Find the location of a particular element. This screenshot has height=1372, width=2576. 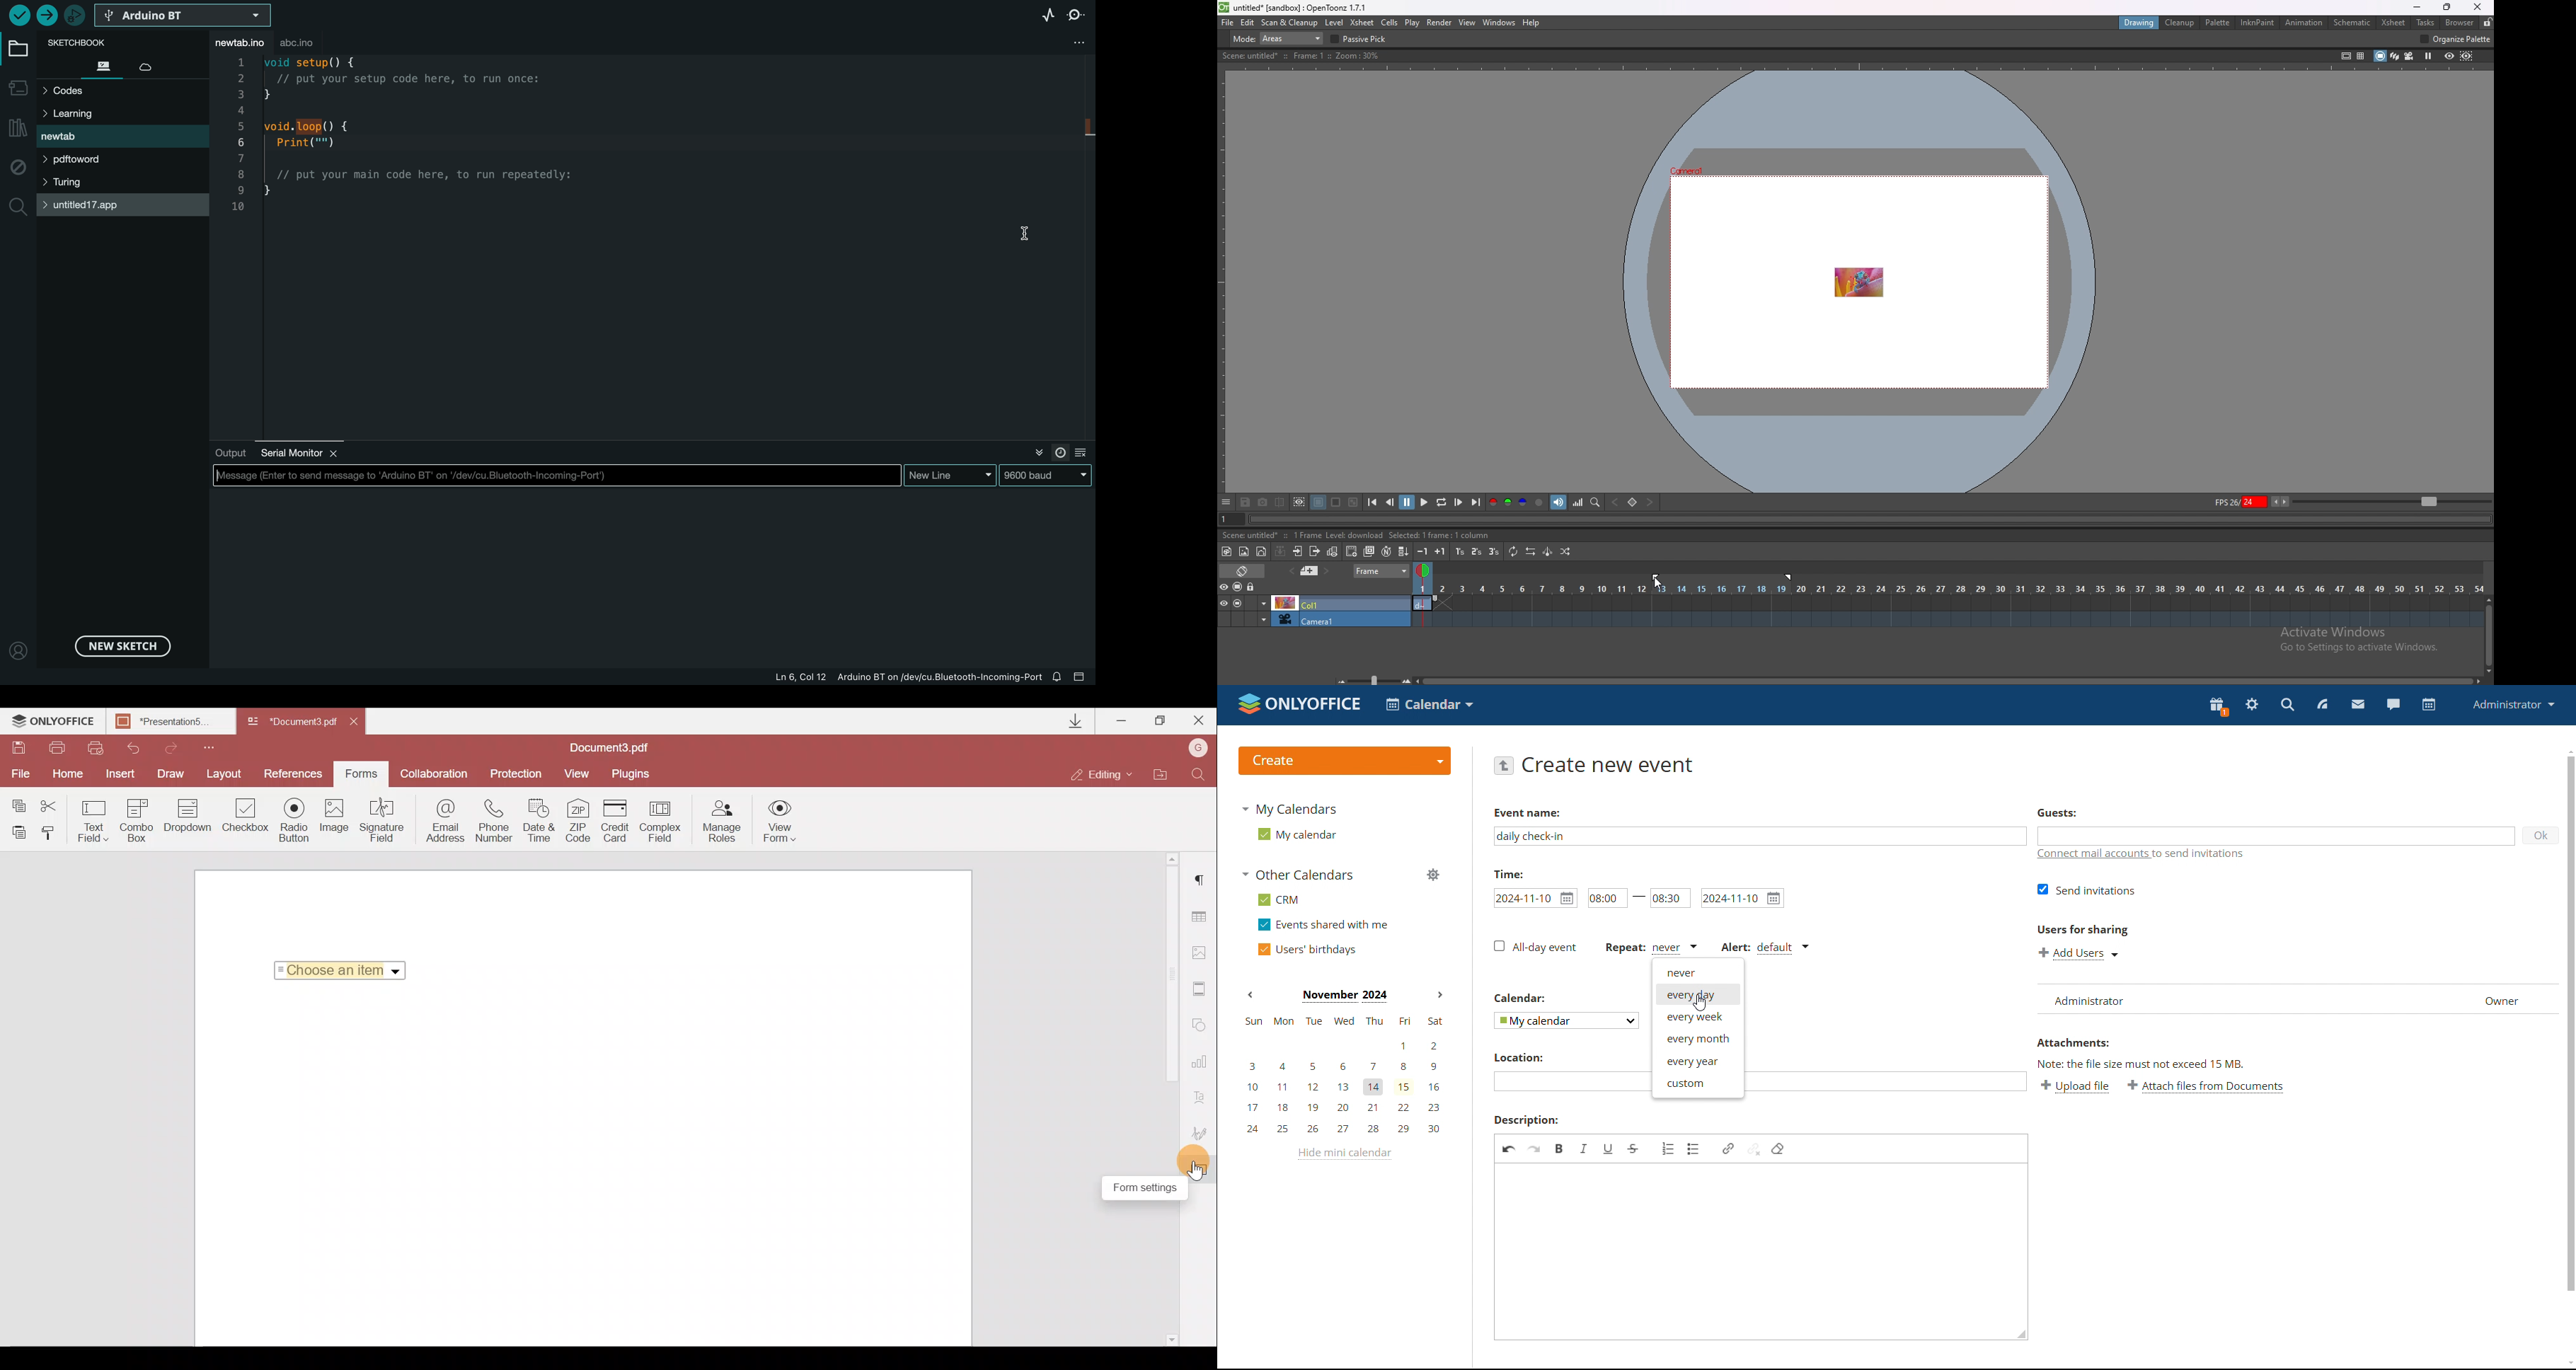

xsheet is located at coordinates (2394, 23).